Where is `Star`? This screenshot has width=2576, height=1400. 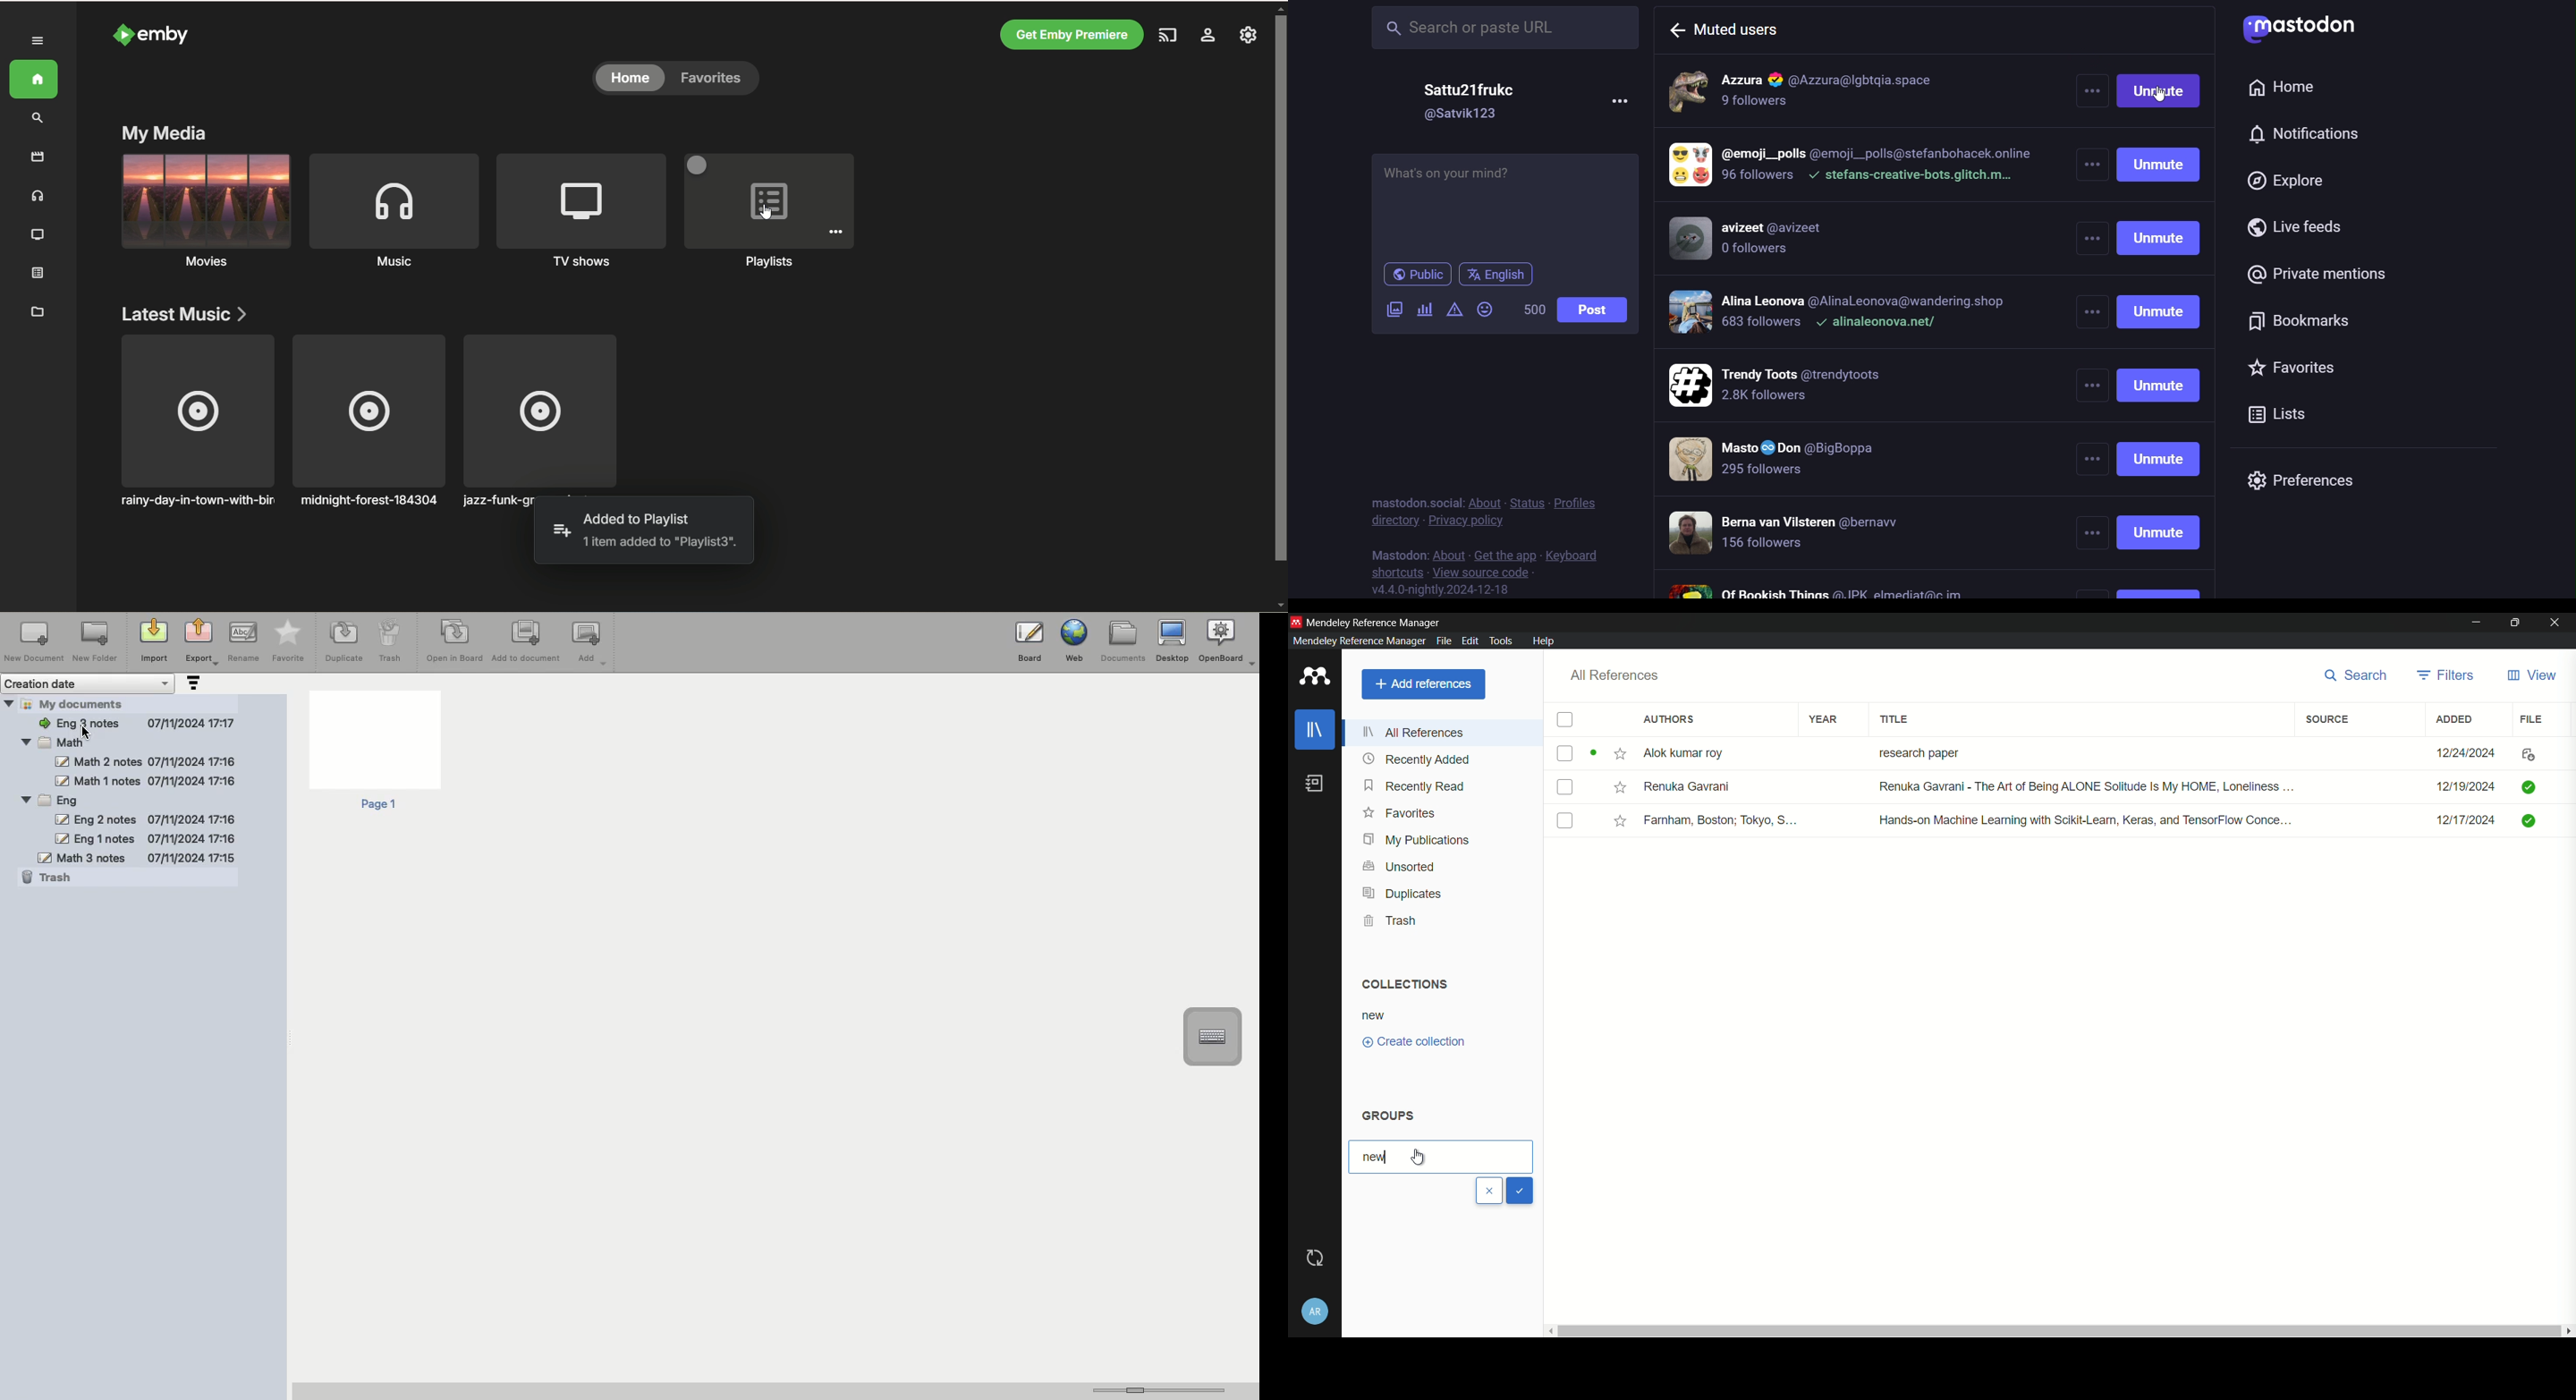
Star is located at coordinates (1619, 787).